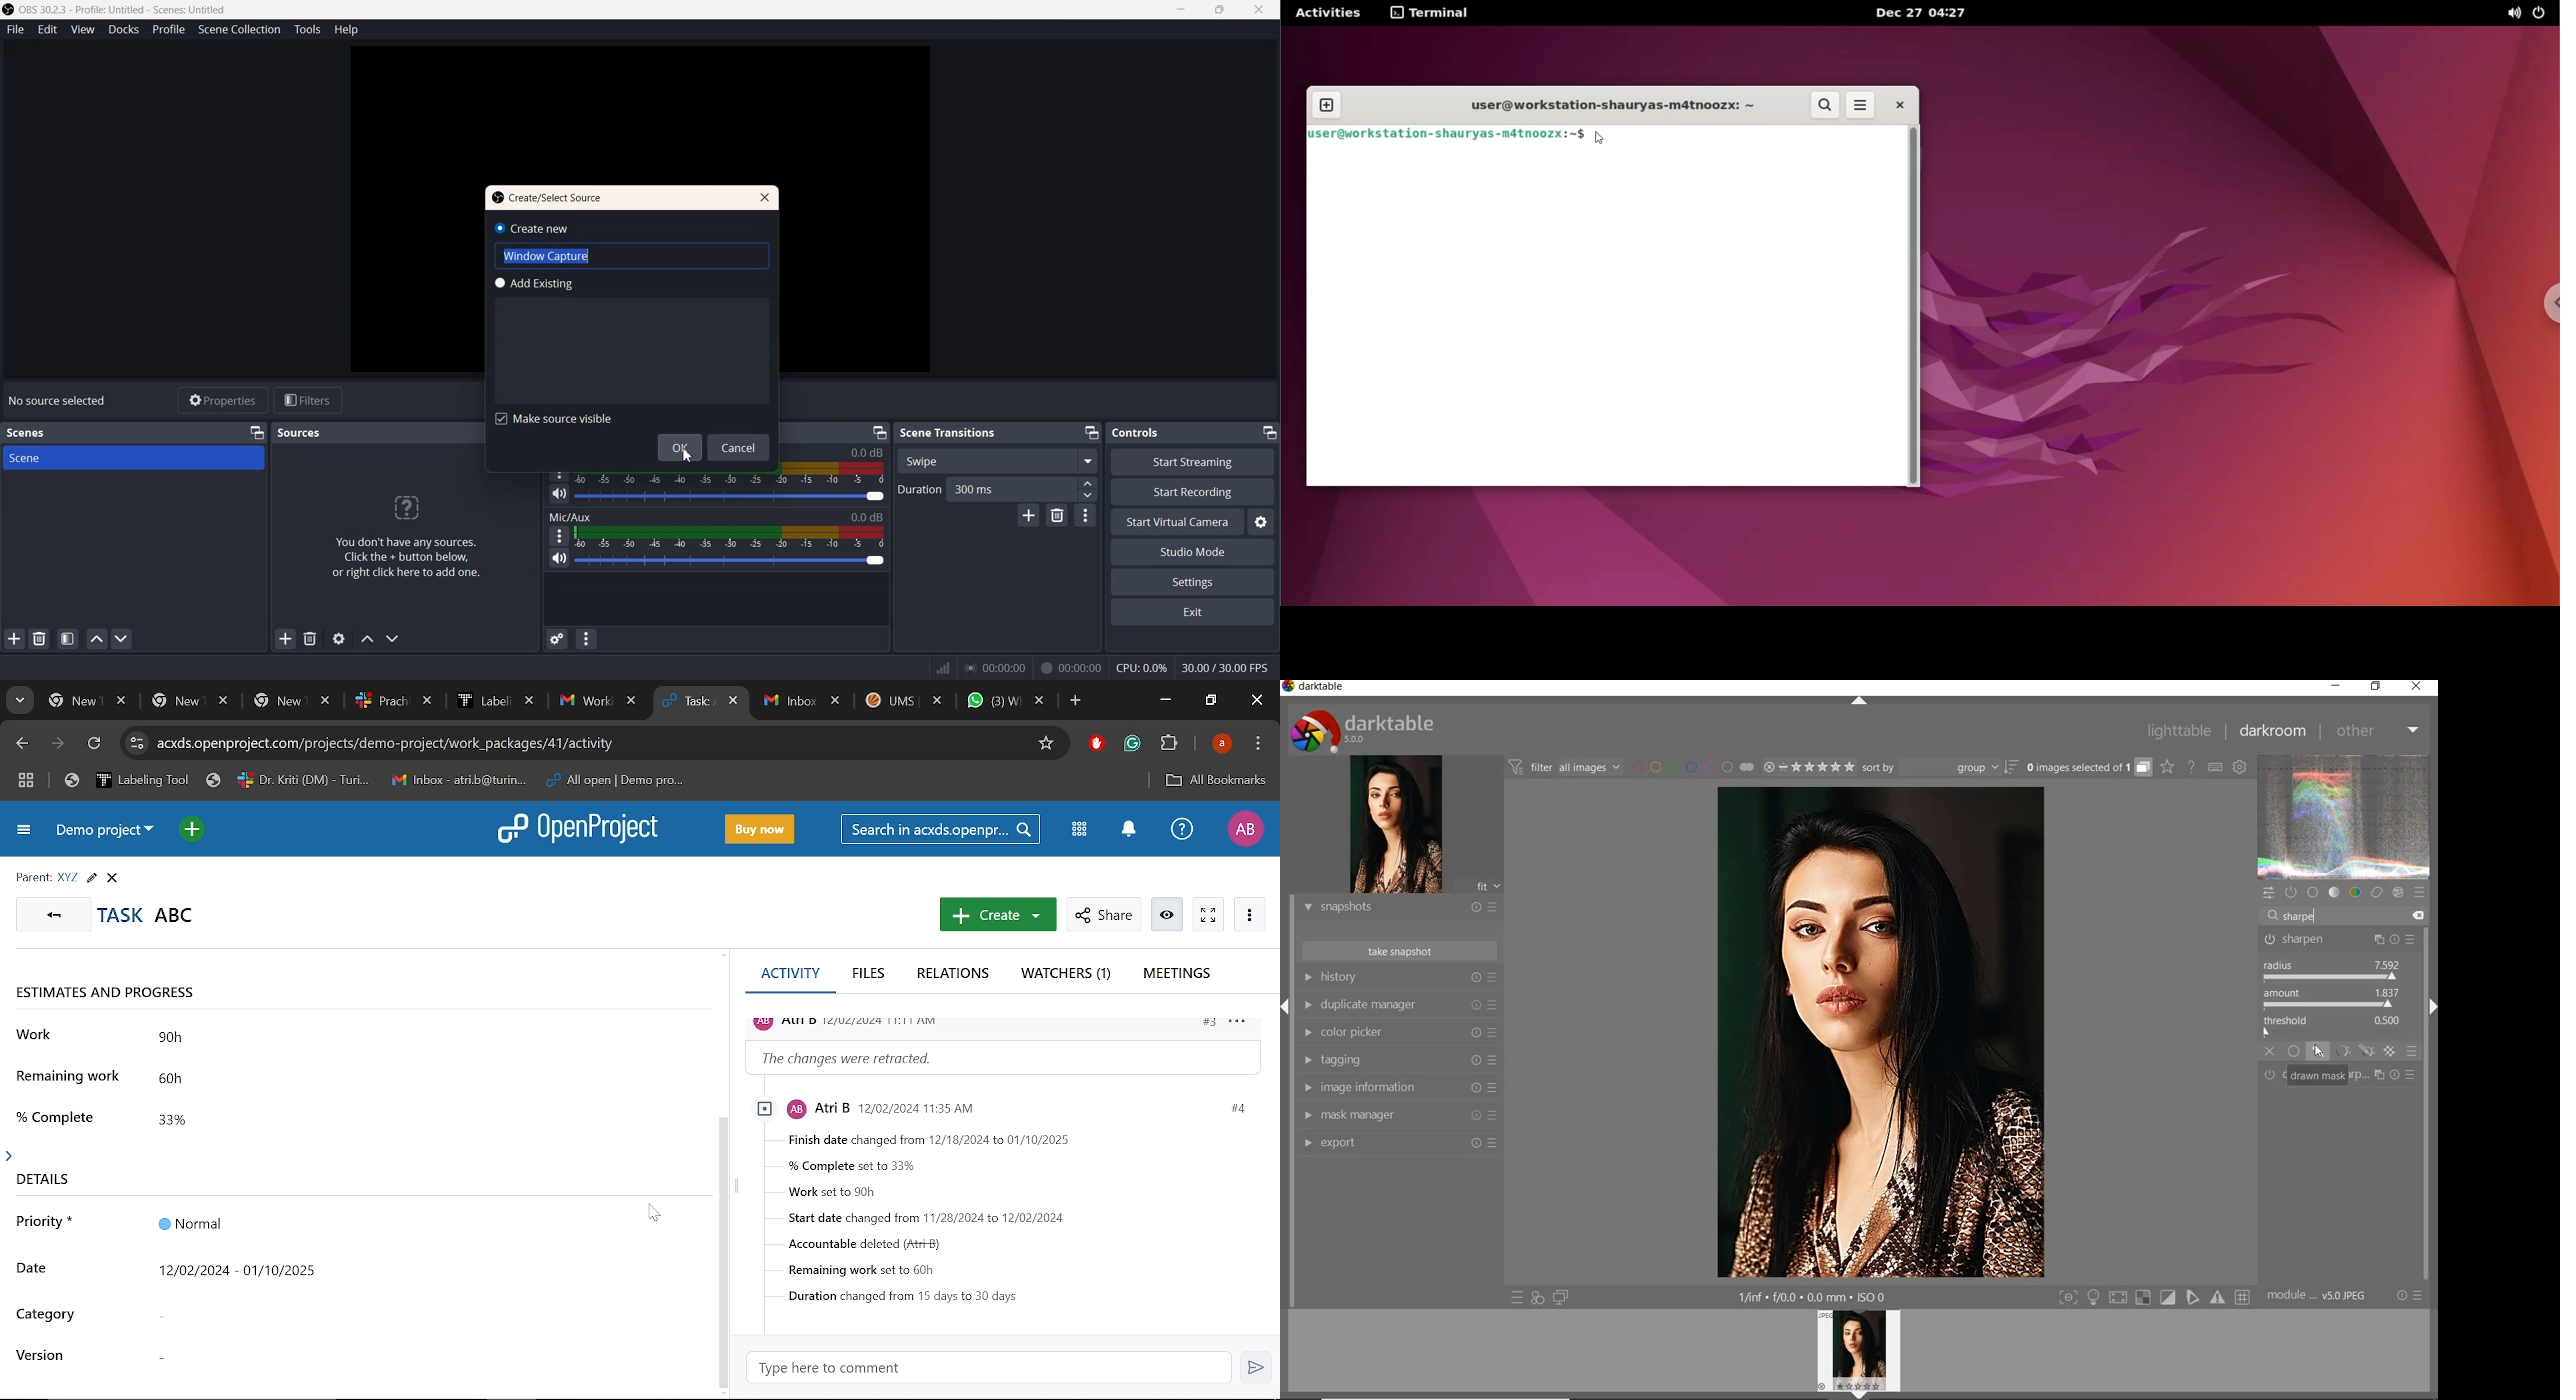 This screenshot has height=1400, width=2576. I want to click on selected image, so click(1879, 1034).